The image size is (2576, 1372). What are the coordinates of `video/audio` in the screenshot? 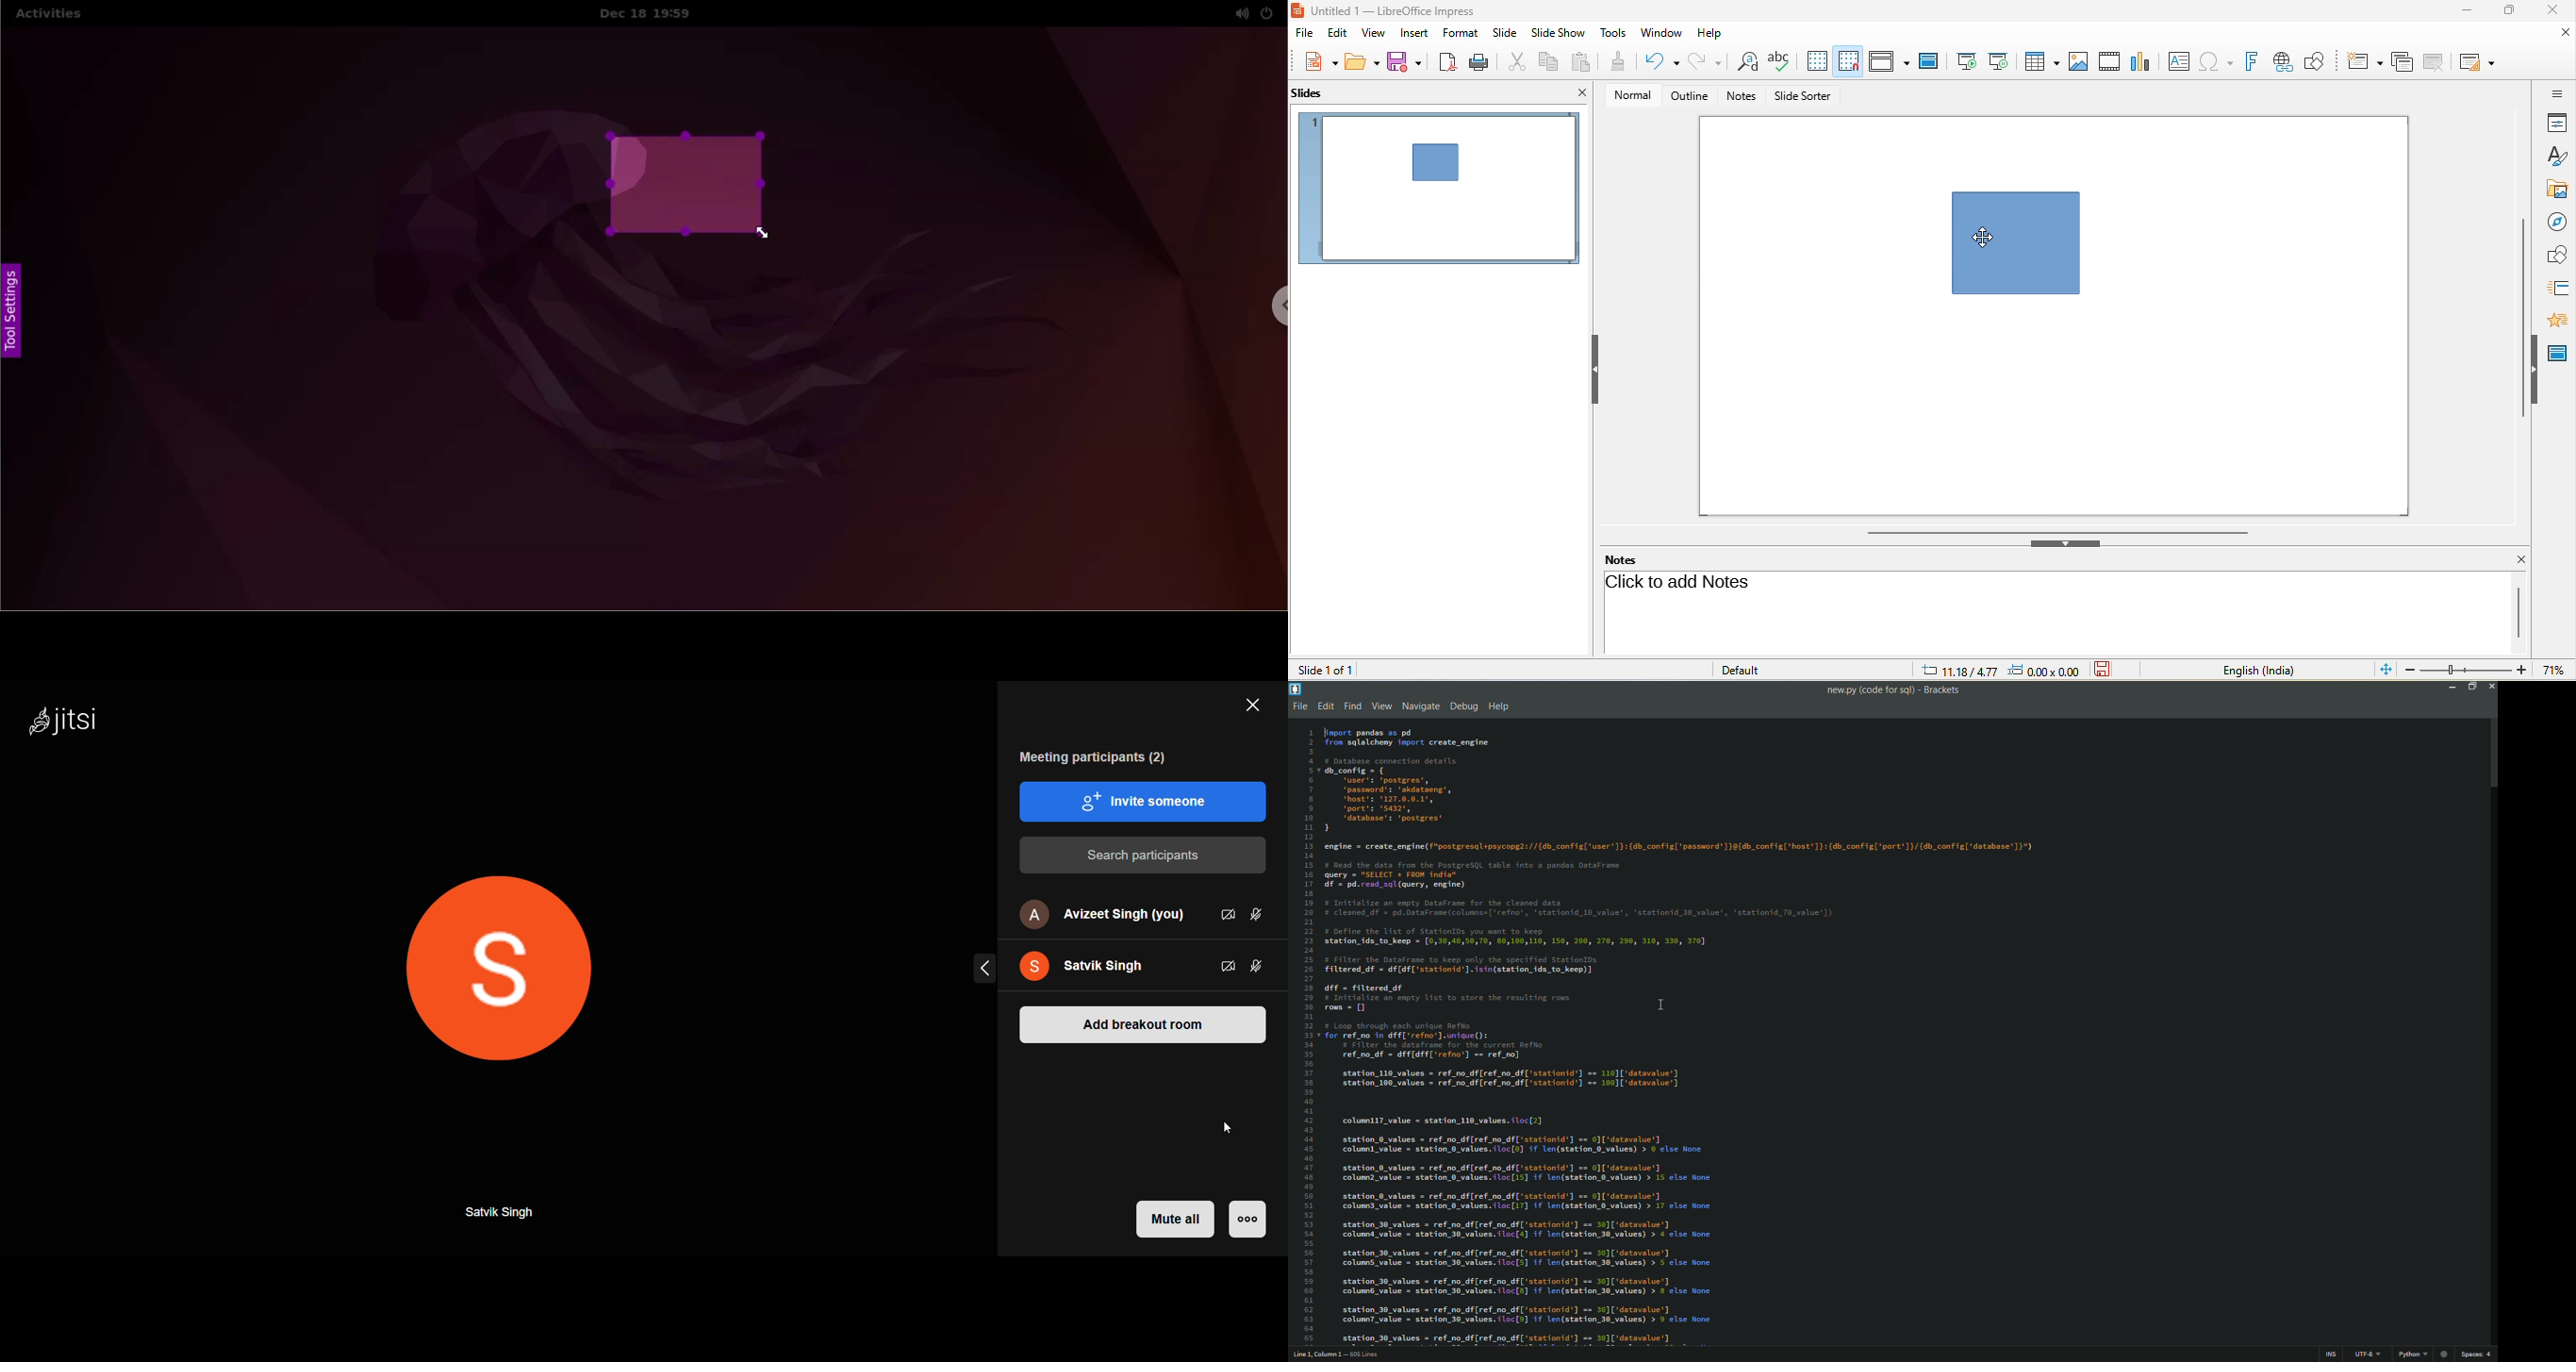 It's located at (2108, 59).